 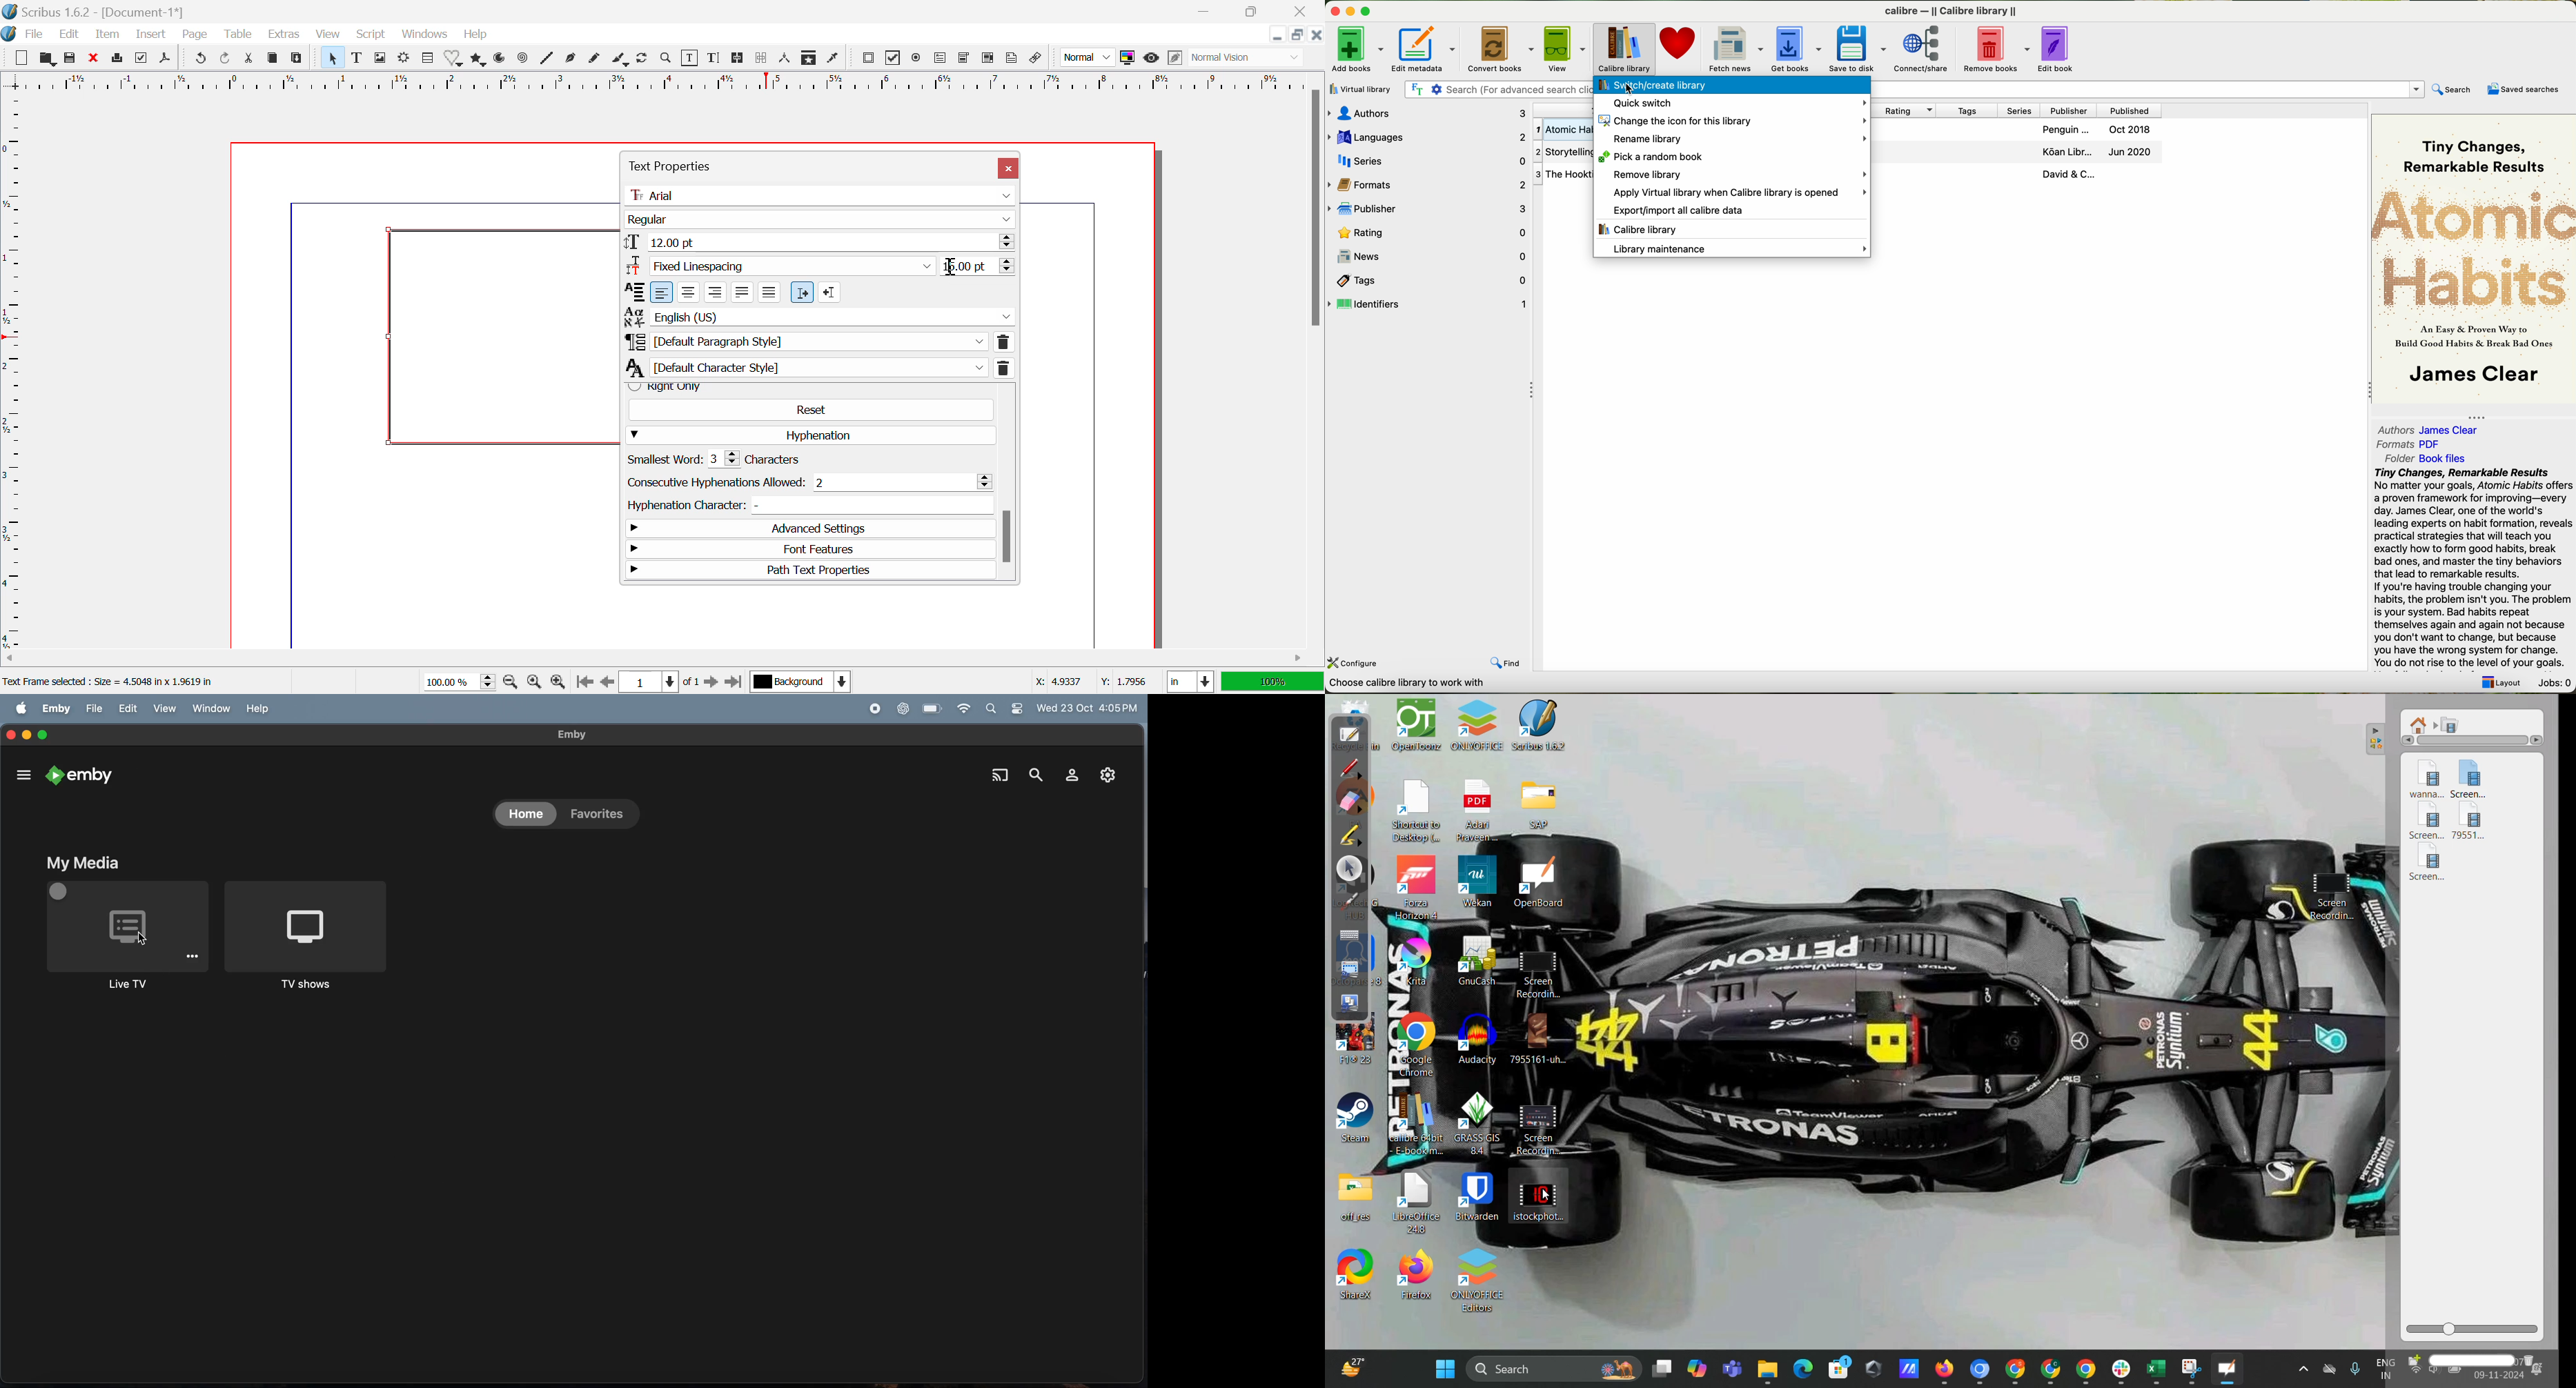 What do you see at coordinates (406, 58) in the screenshot?
I see `Render Frame` at bounding box center [406, 58].